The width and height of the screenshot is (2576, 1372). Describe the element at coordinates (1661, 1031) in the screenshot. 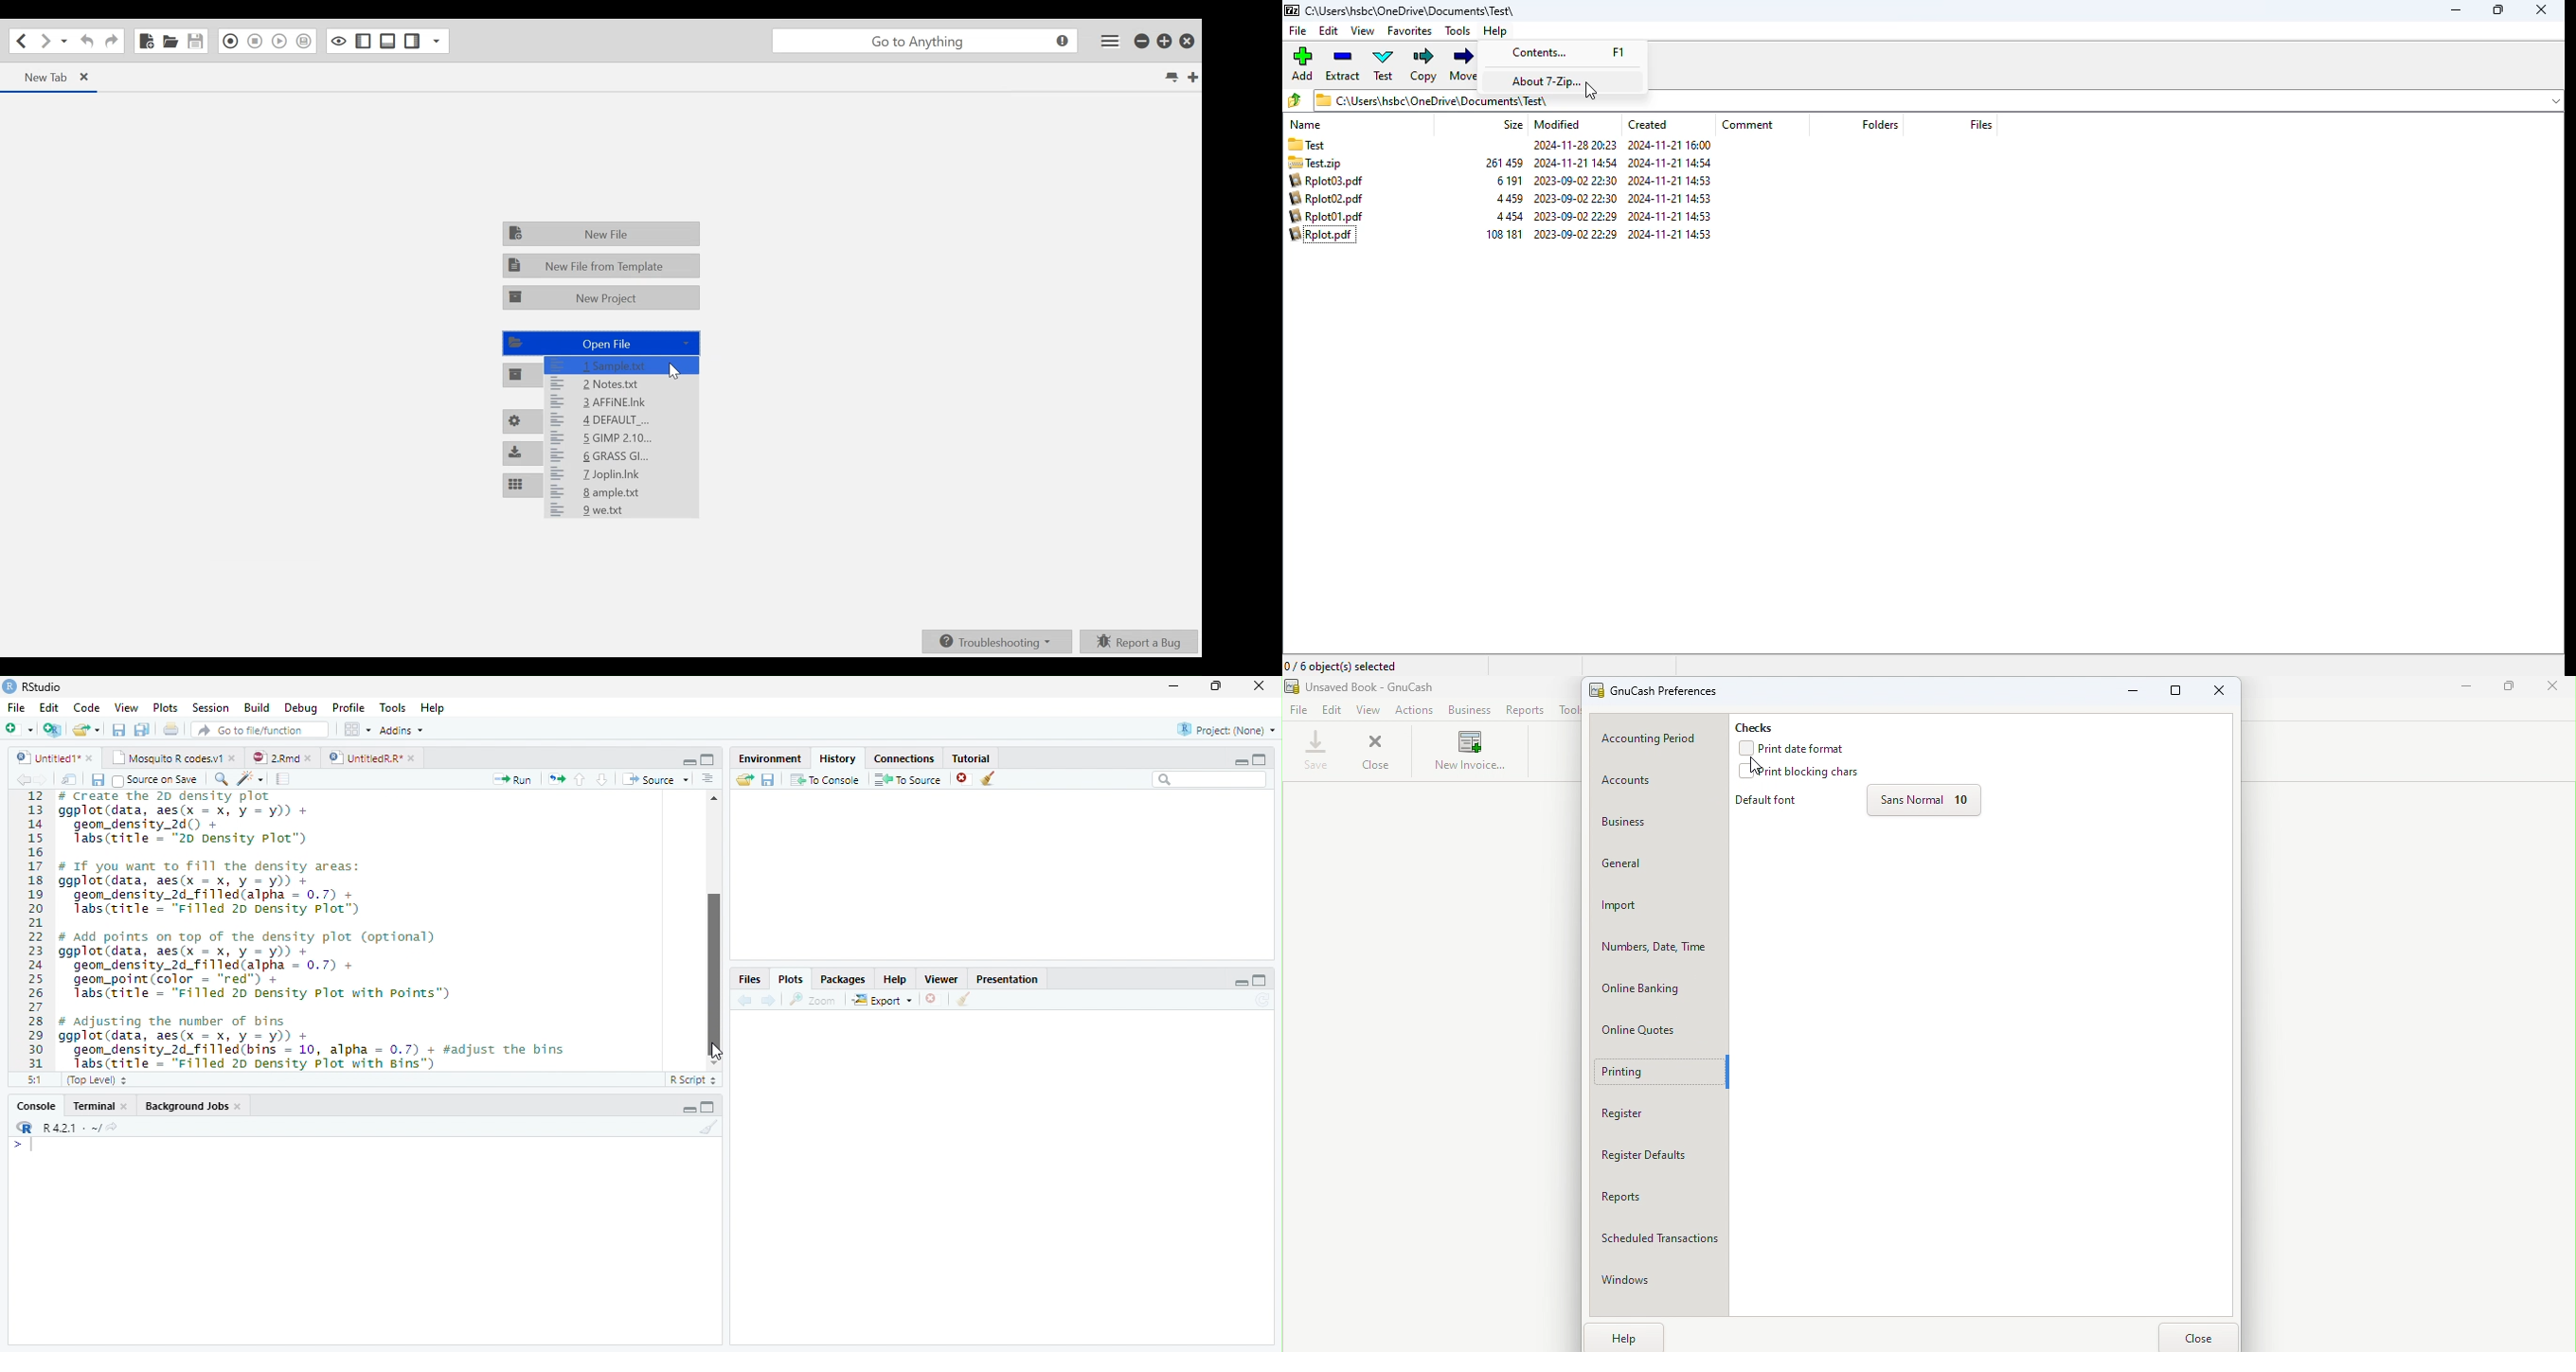

I see `Online quotes` at that location.